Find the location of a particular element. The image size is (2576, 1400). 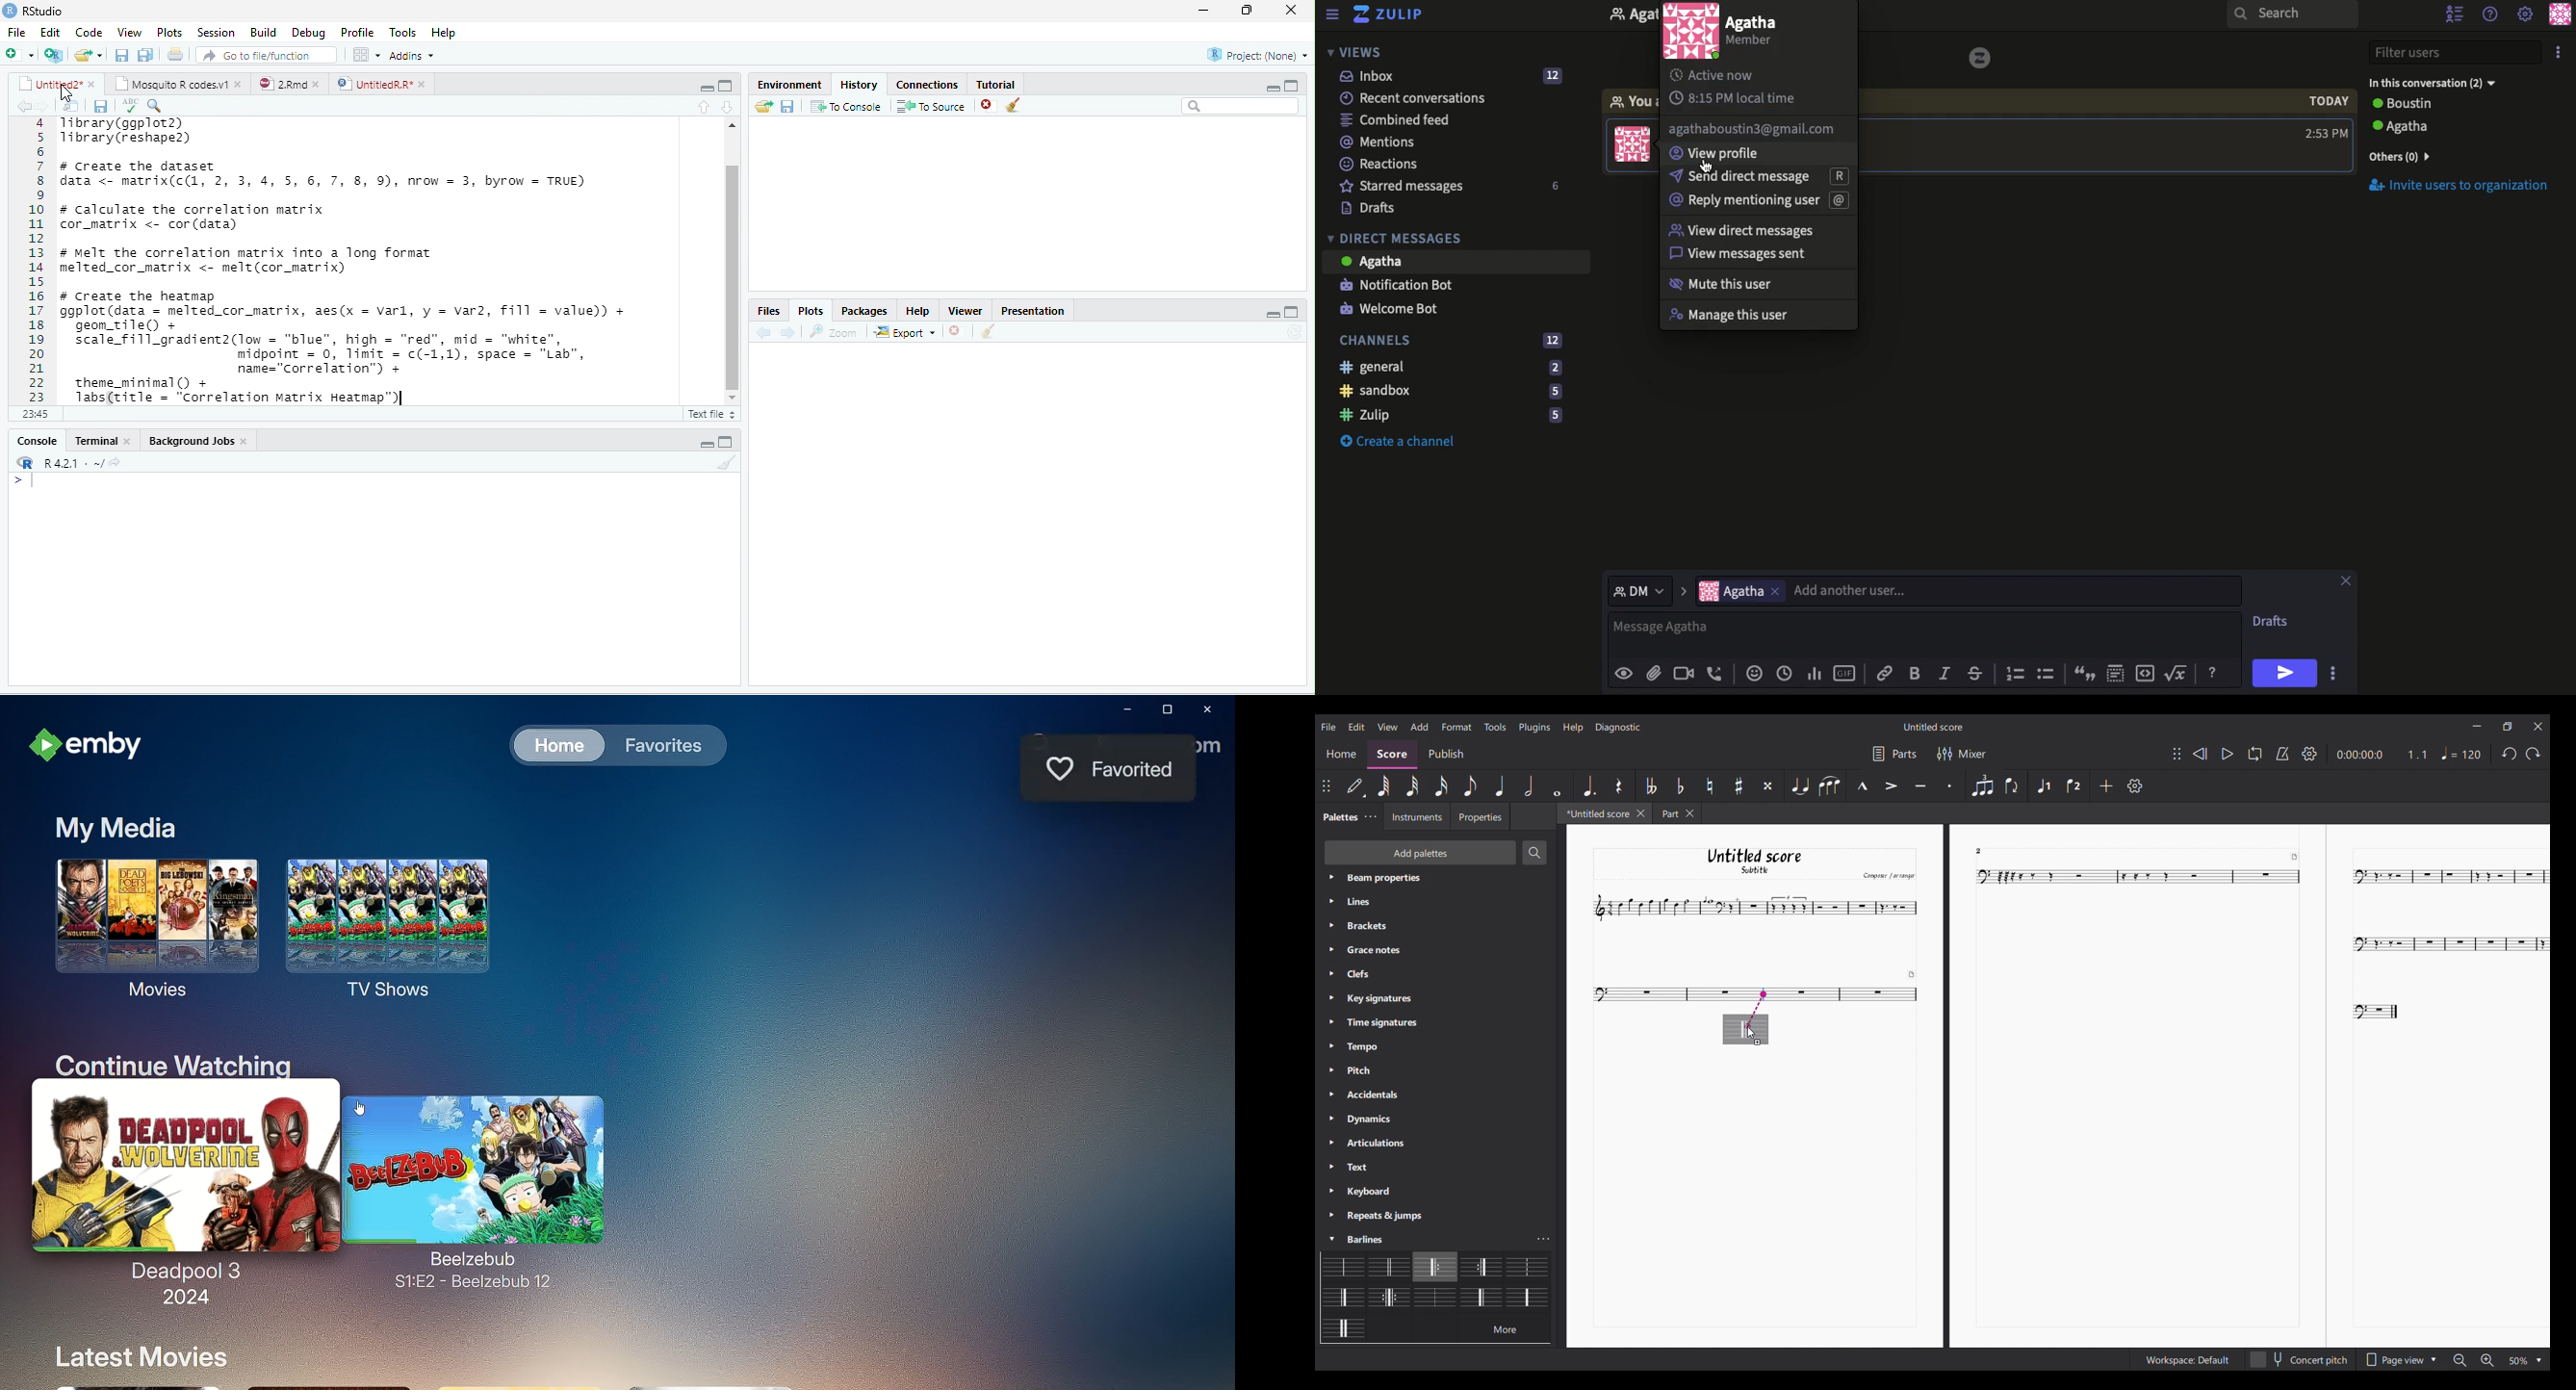

Mute is located at coordinates (1726, 287).